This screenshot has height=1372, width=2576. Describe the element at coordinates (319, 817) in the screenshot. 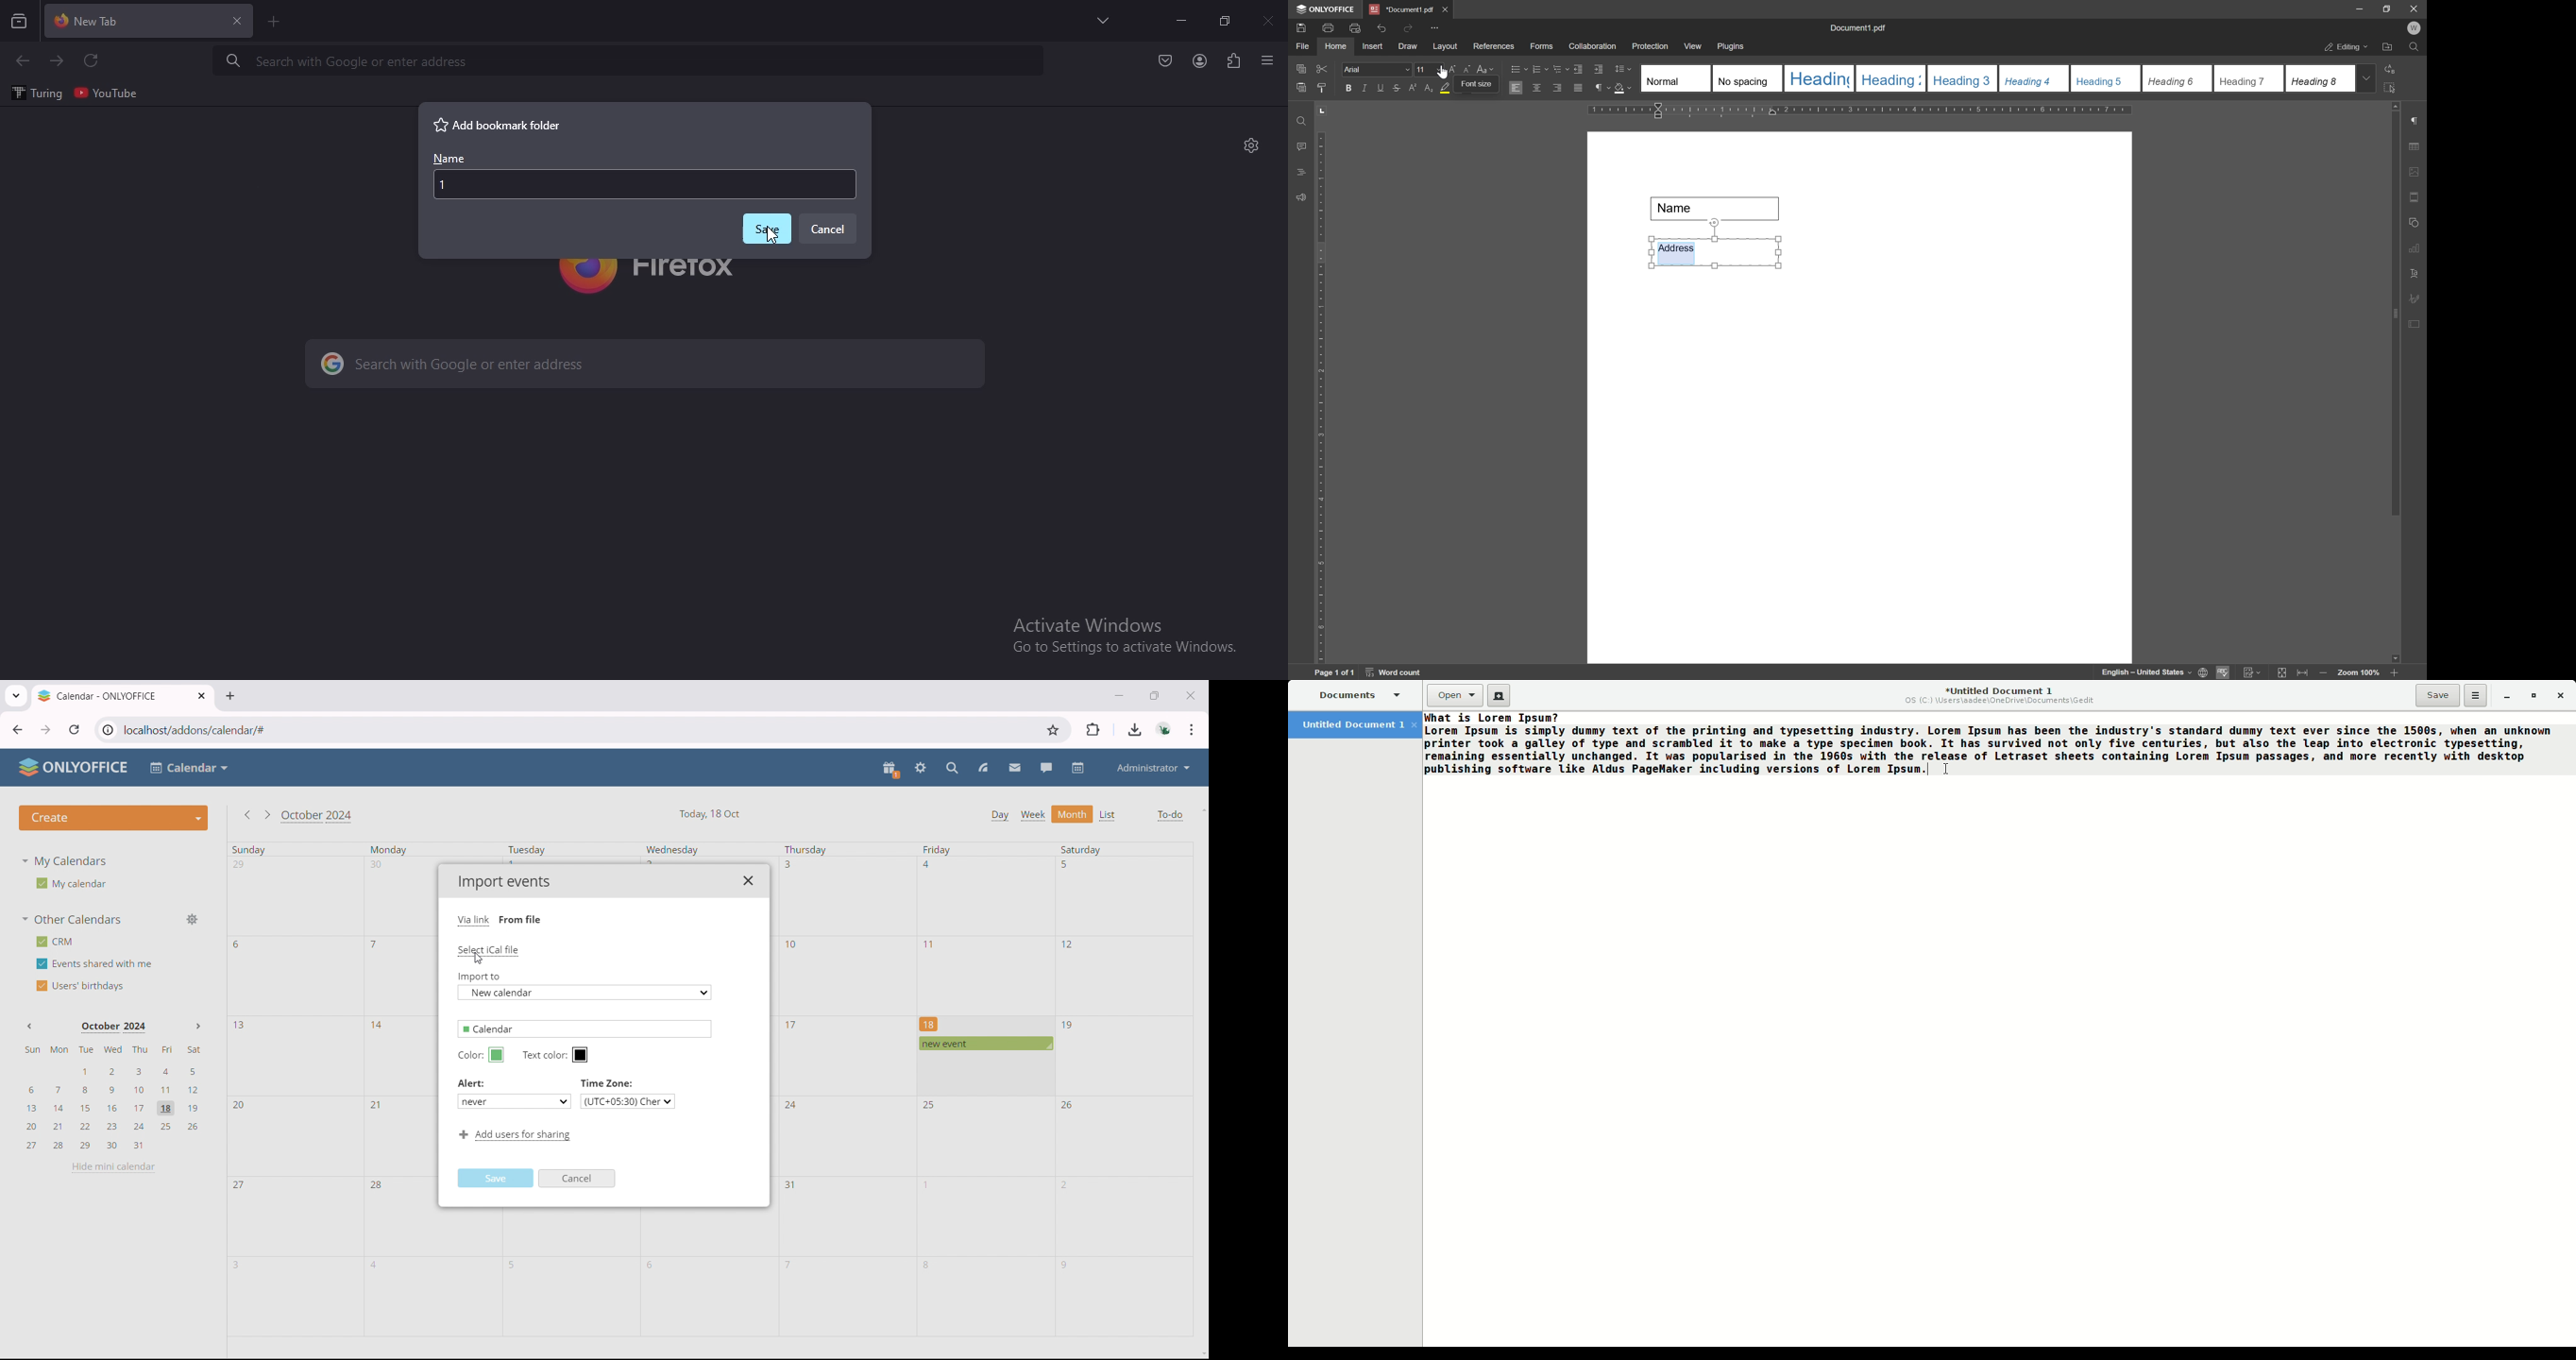

I see `October 2024` at that location.